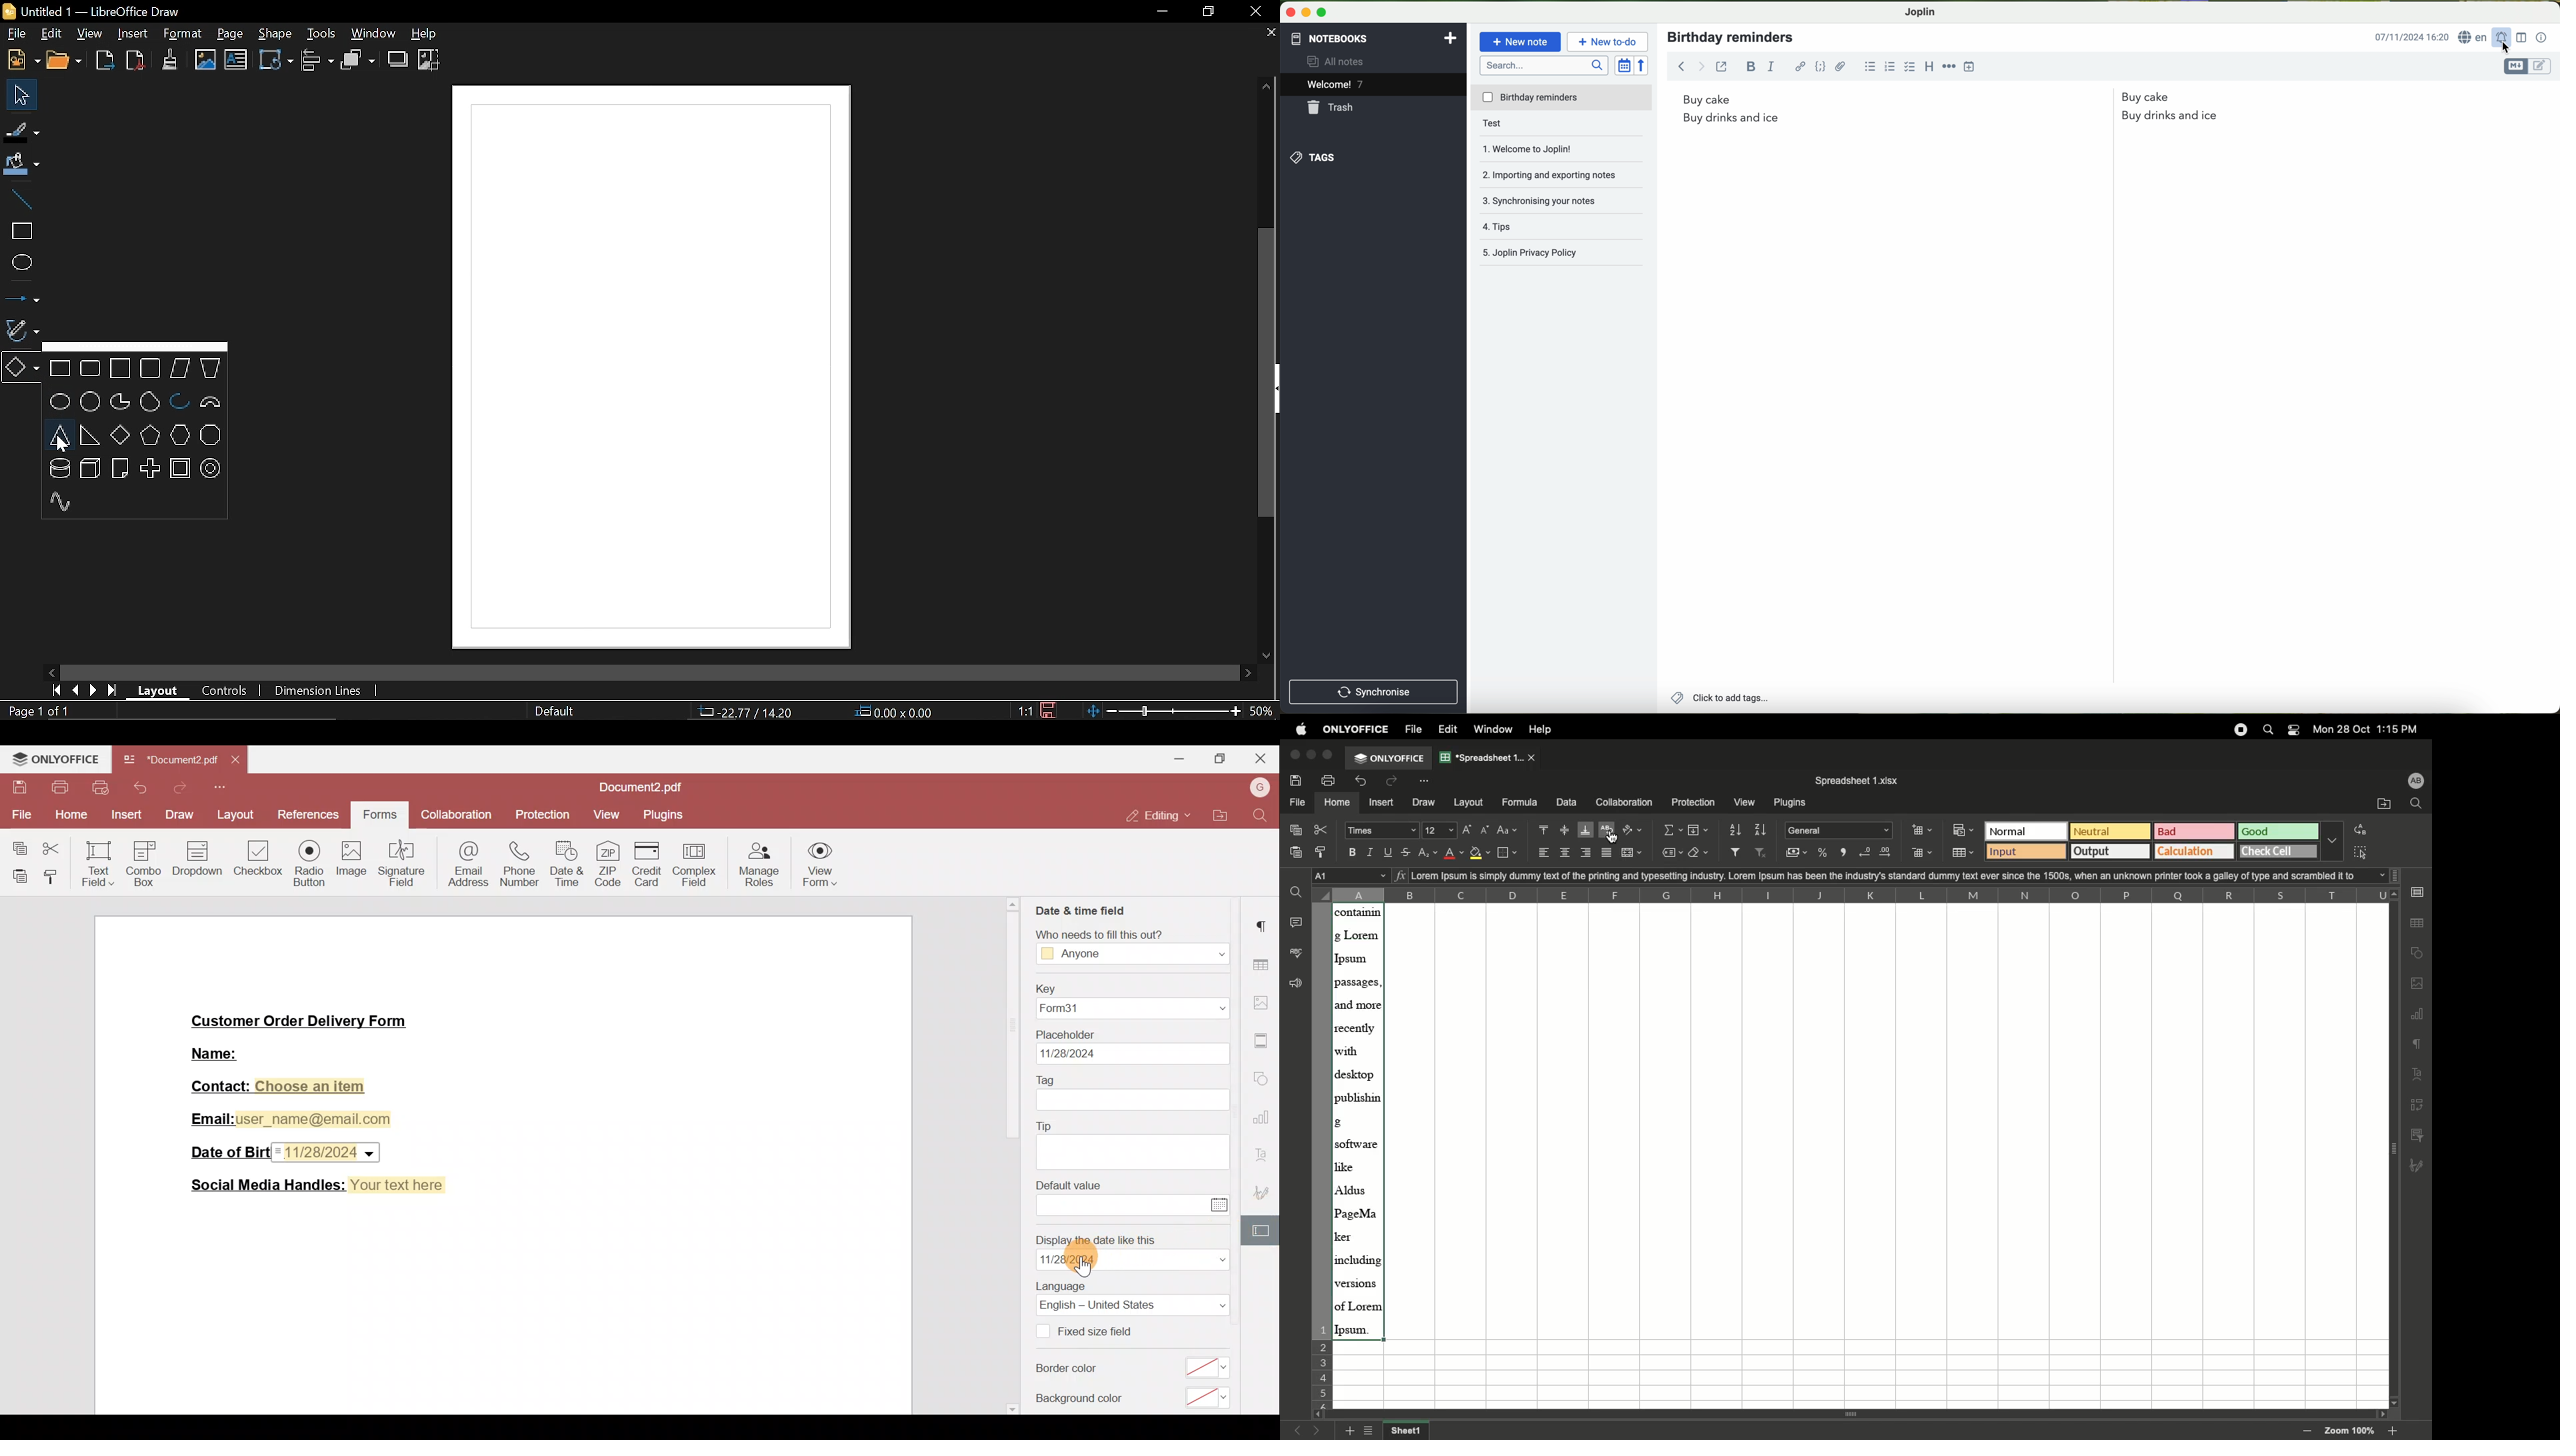 This screenshot has height=1456, width=2576. I want to click on Paragraph settings, so click(1265, 925).